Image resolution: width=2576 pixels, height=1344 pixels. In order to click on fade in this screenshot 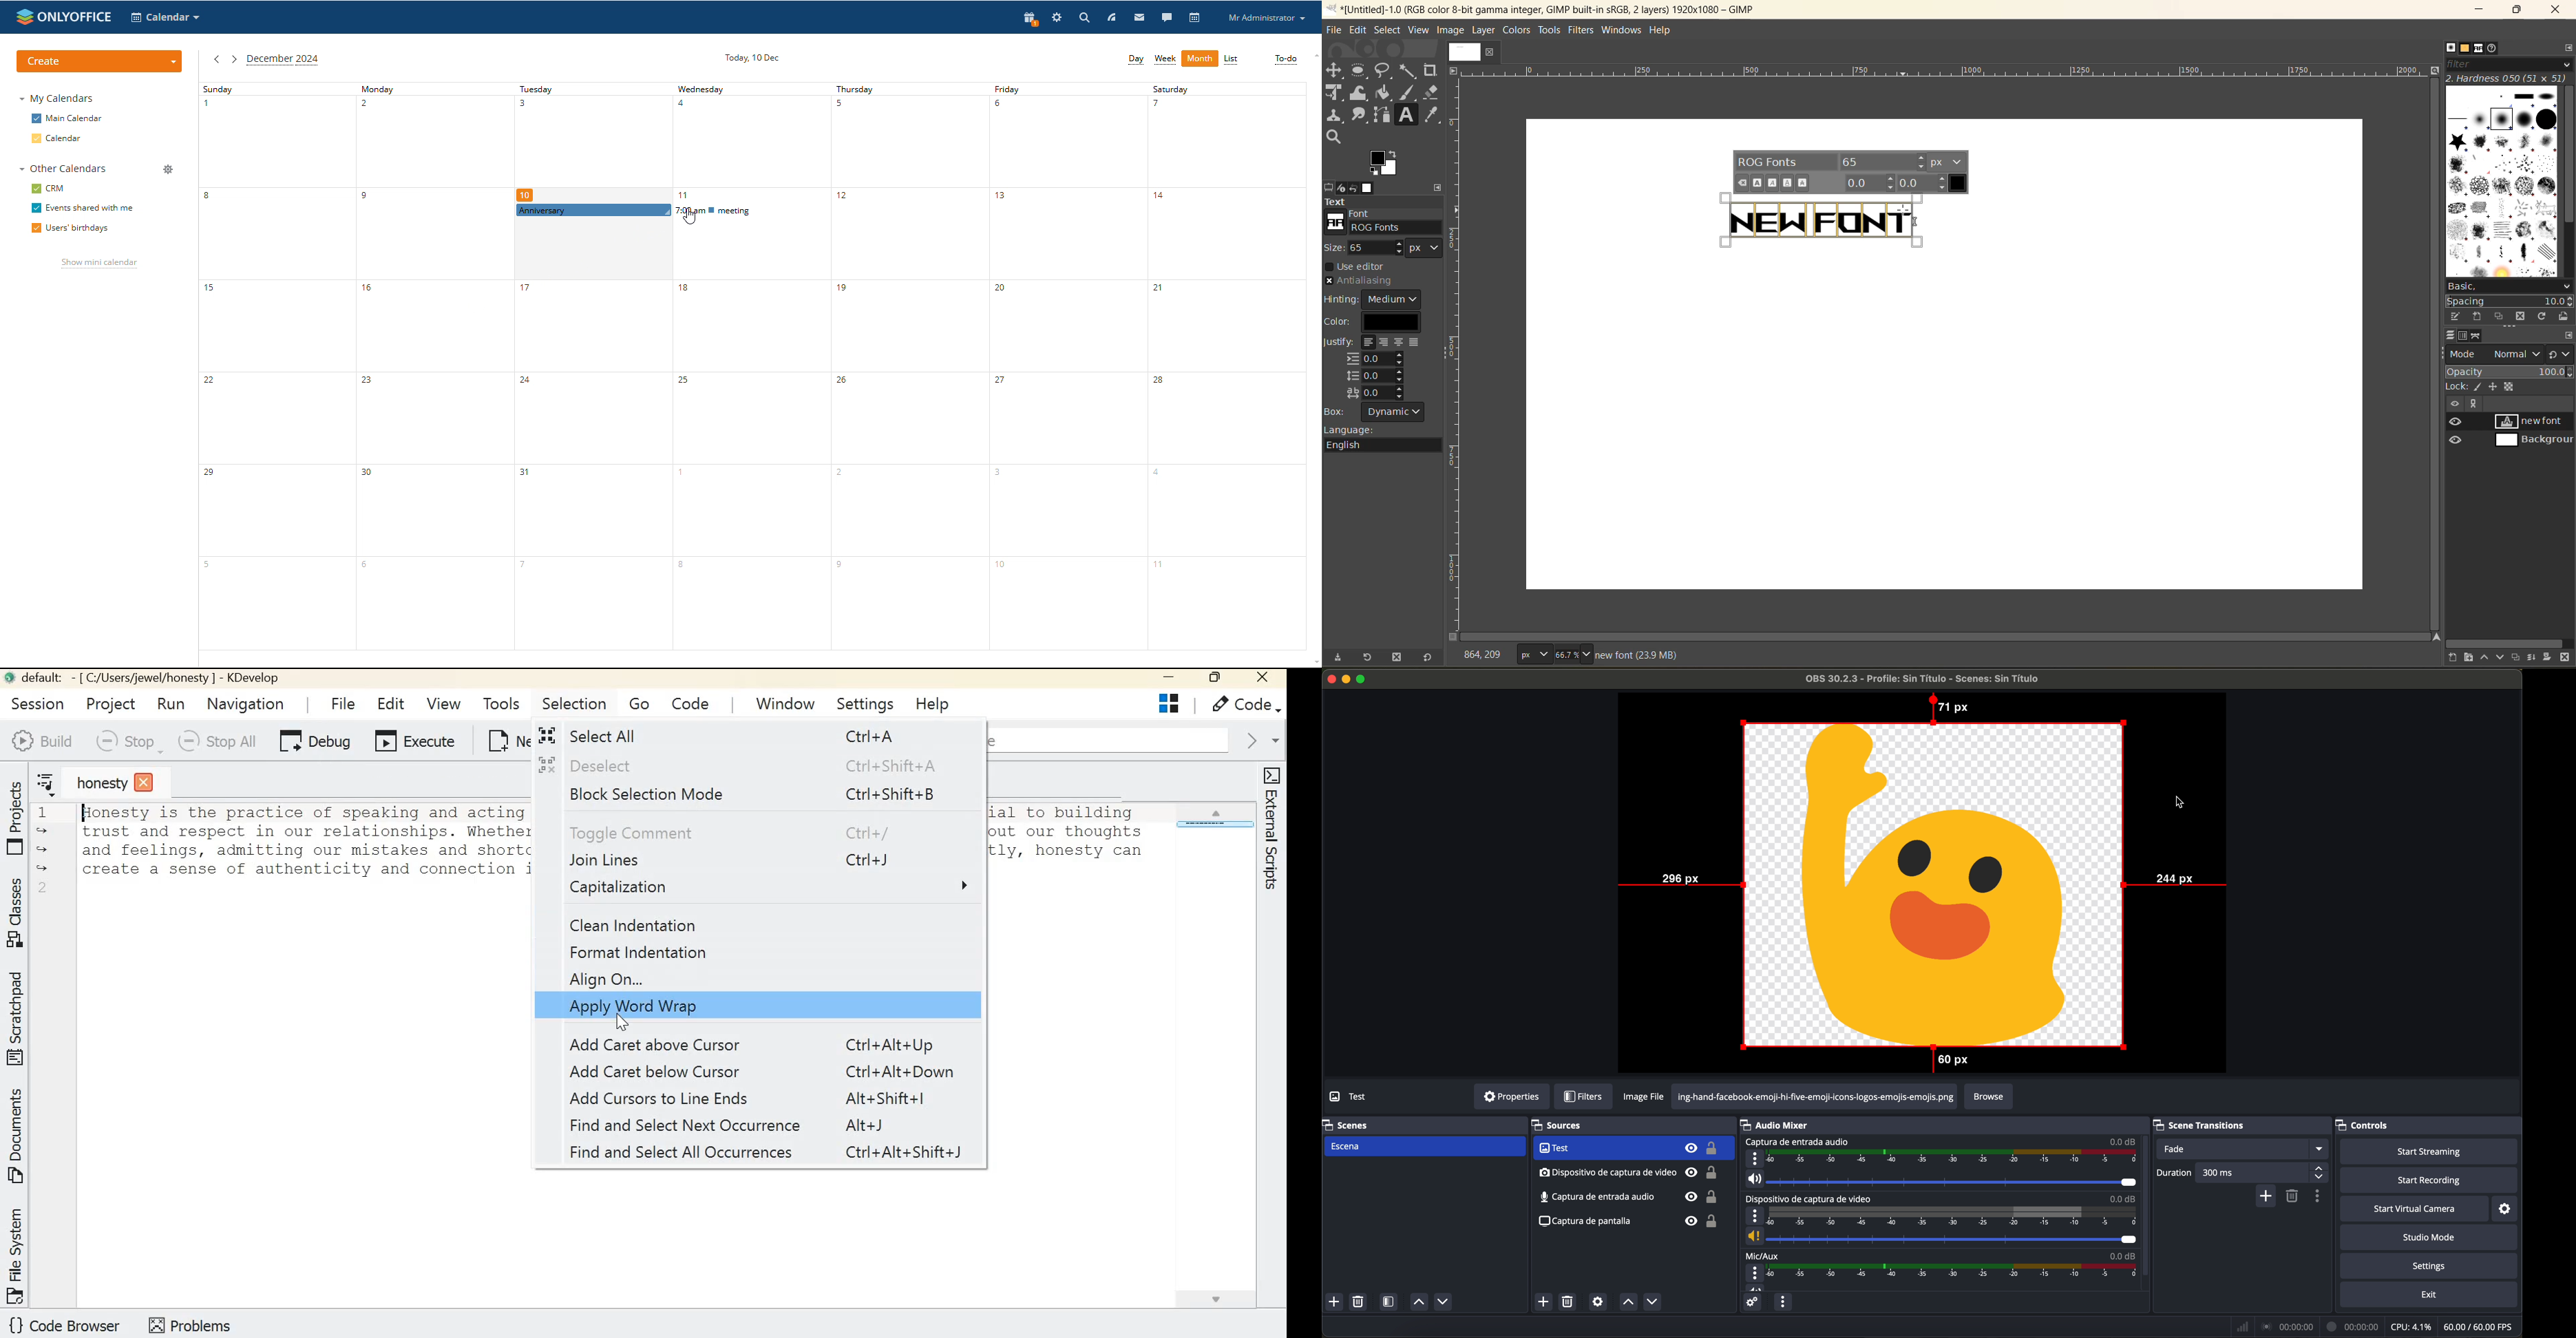, I will do `click(2241, 1149)`.